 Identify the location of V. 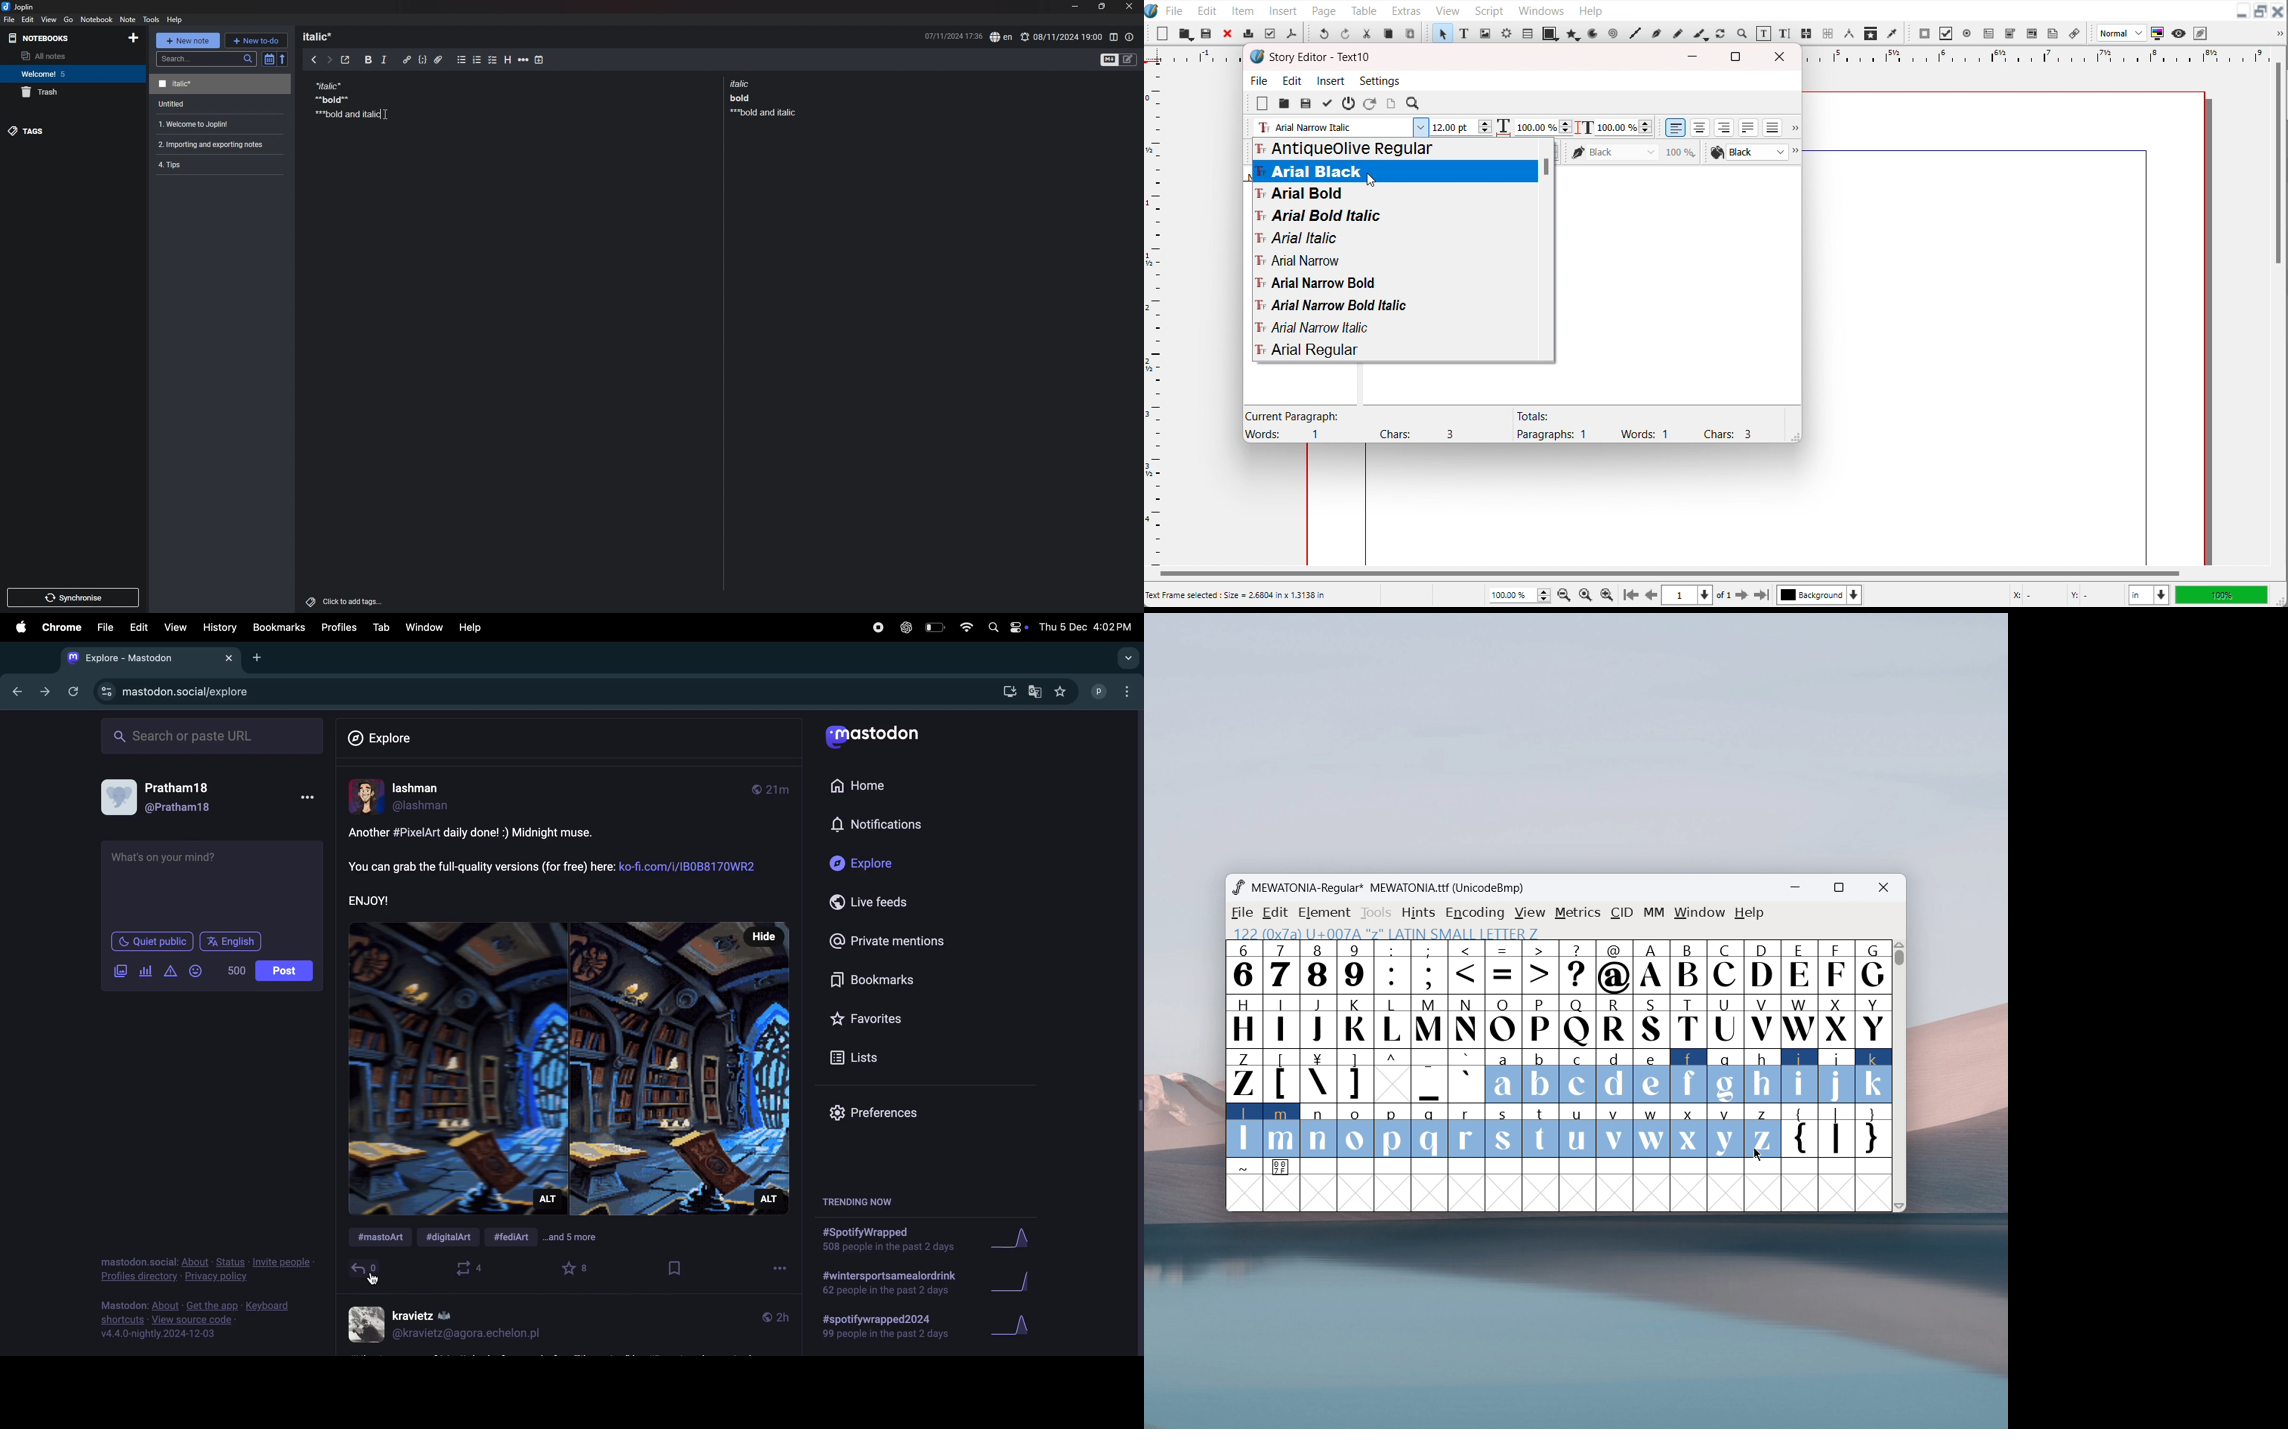
(1761, 1020).